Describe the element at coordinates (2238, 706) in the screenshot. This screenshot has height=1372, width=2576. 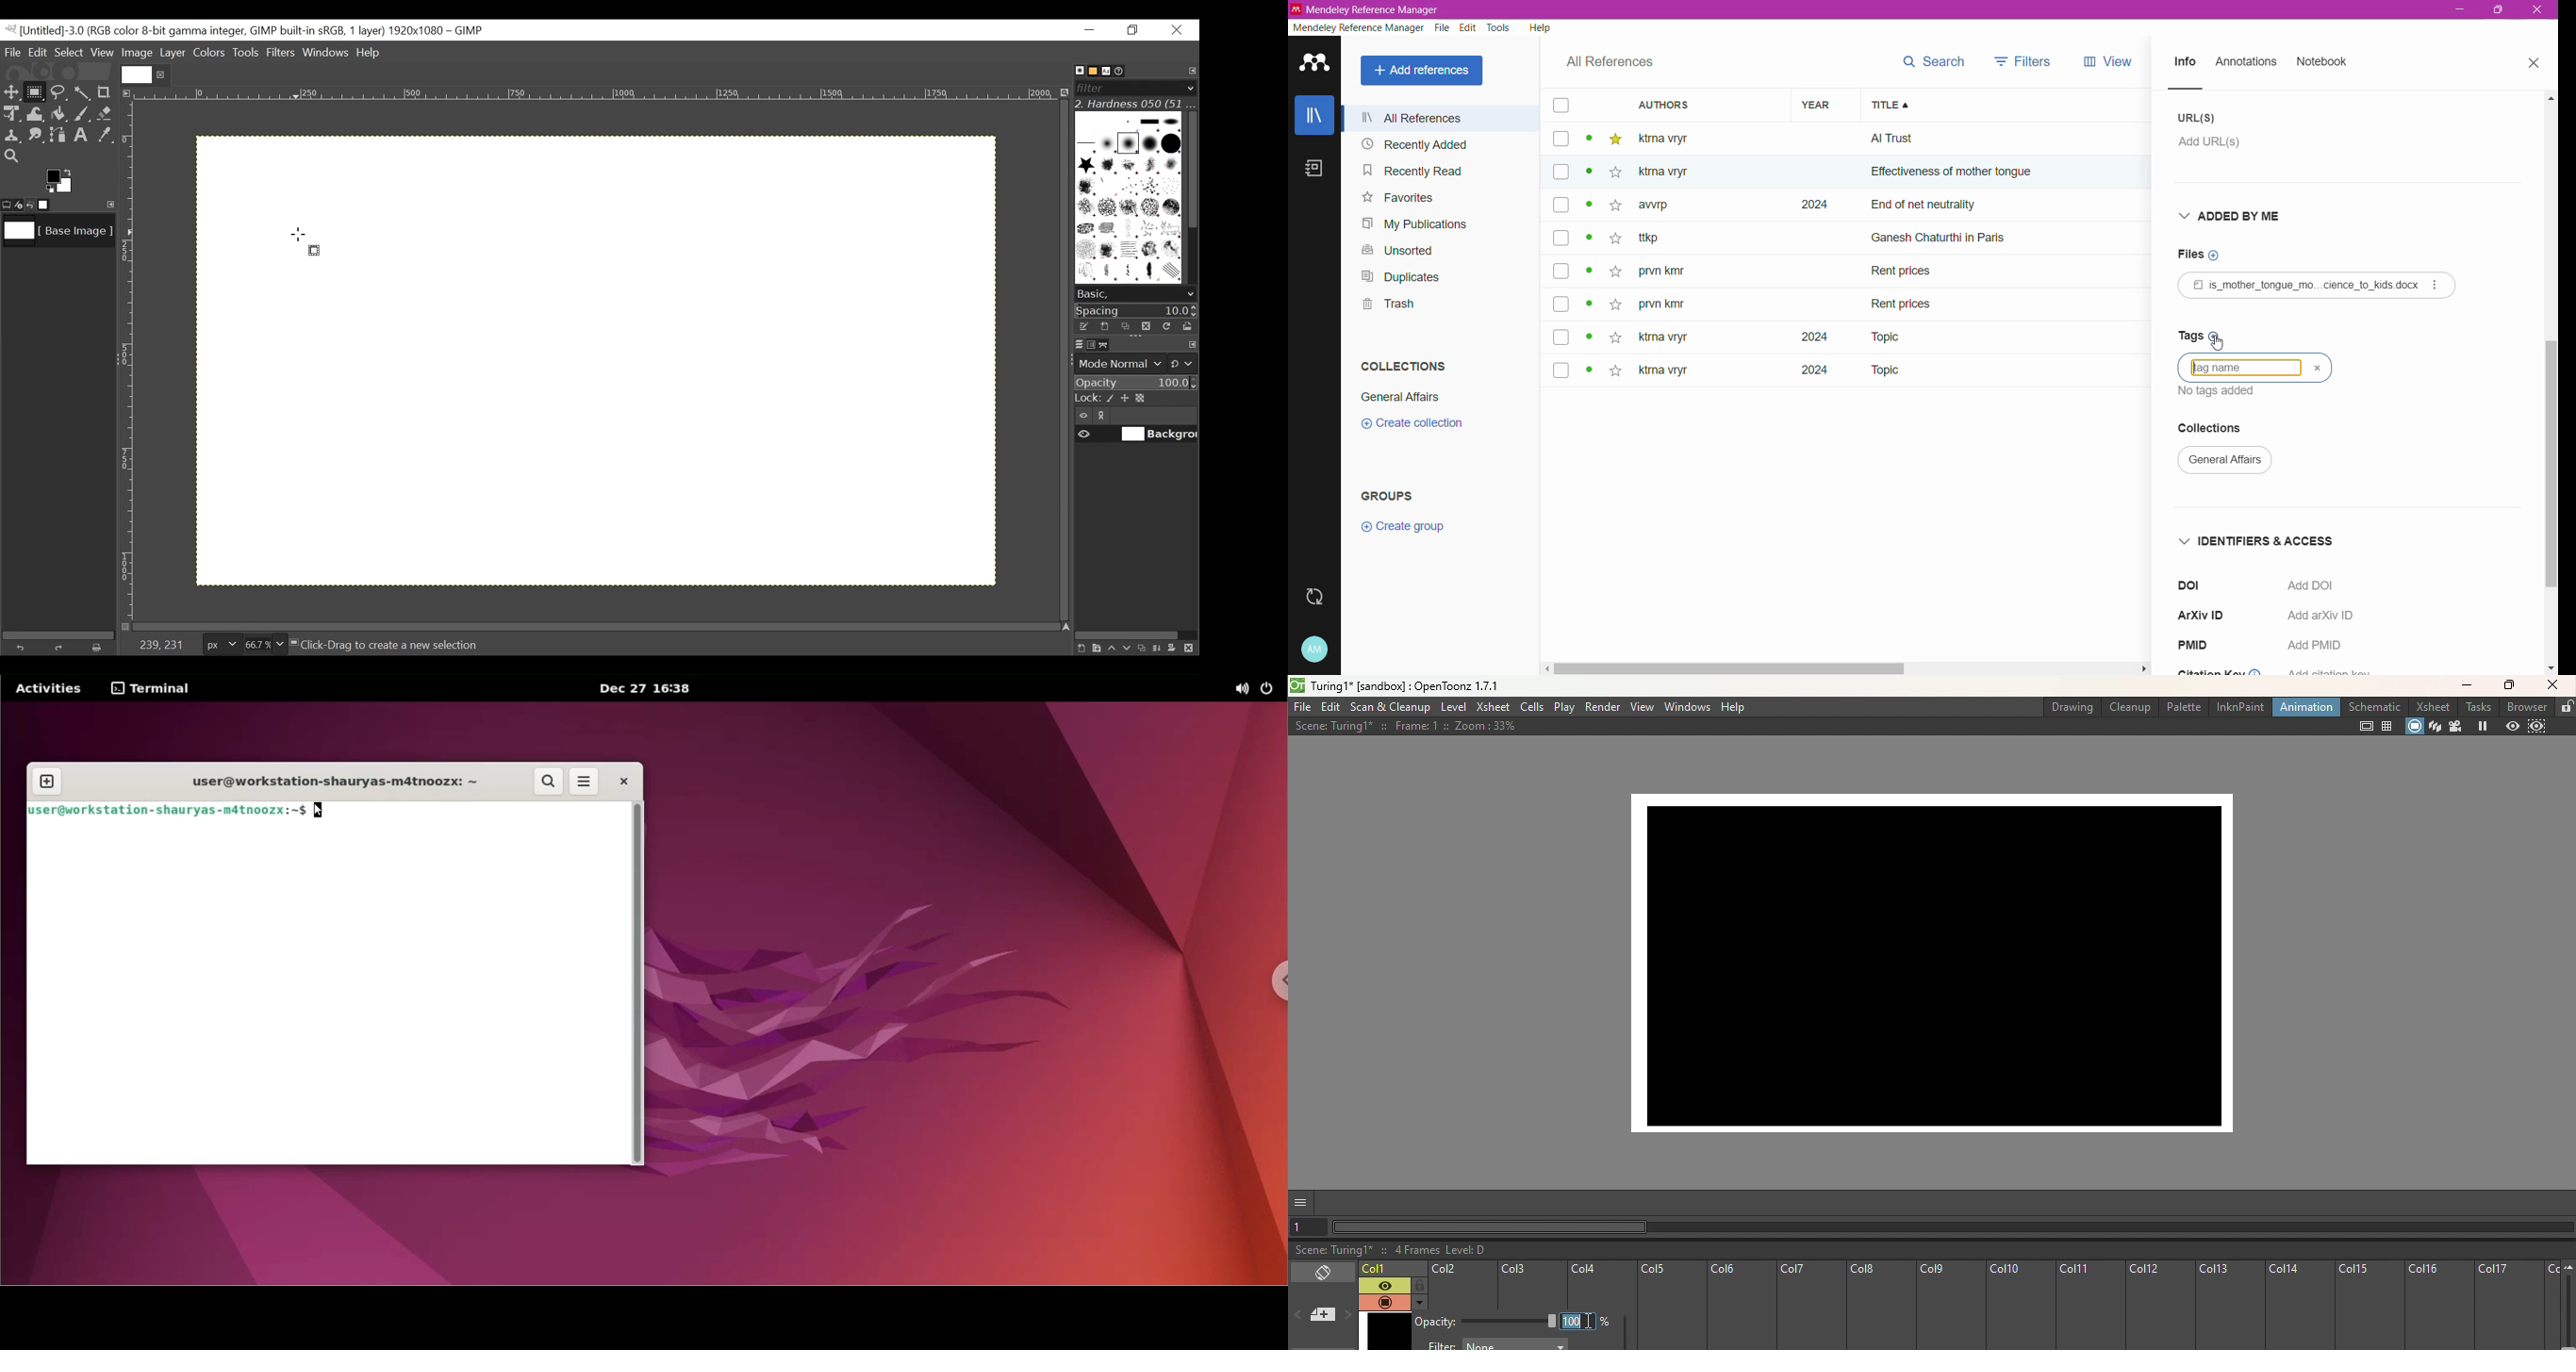
I see `InknPaint` at that location.